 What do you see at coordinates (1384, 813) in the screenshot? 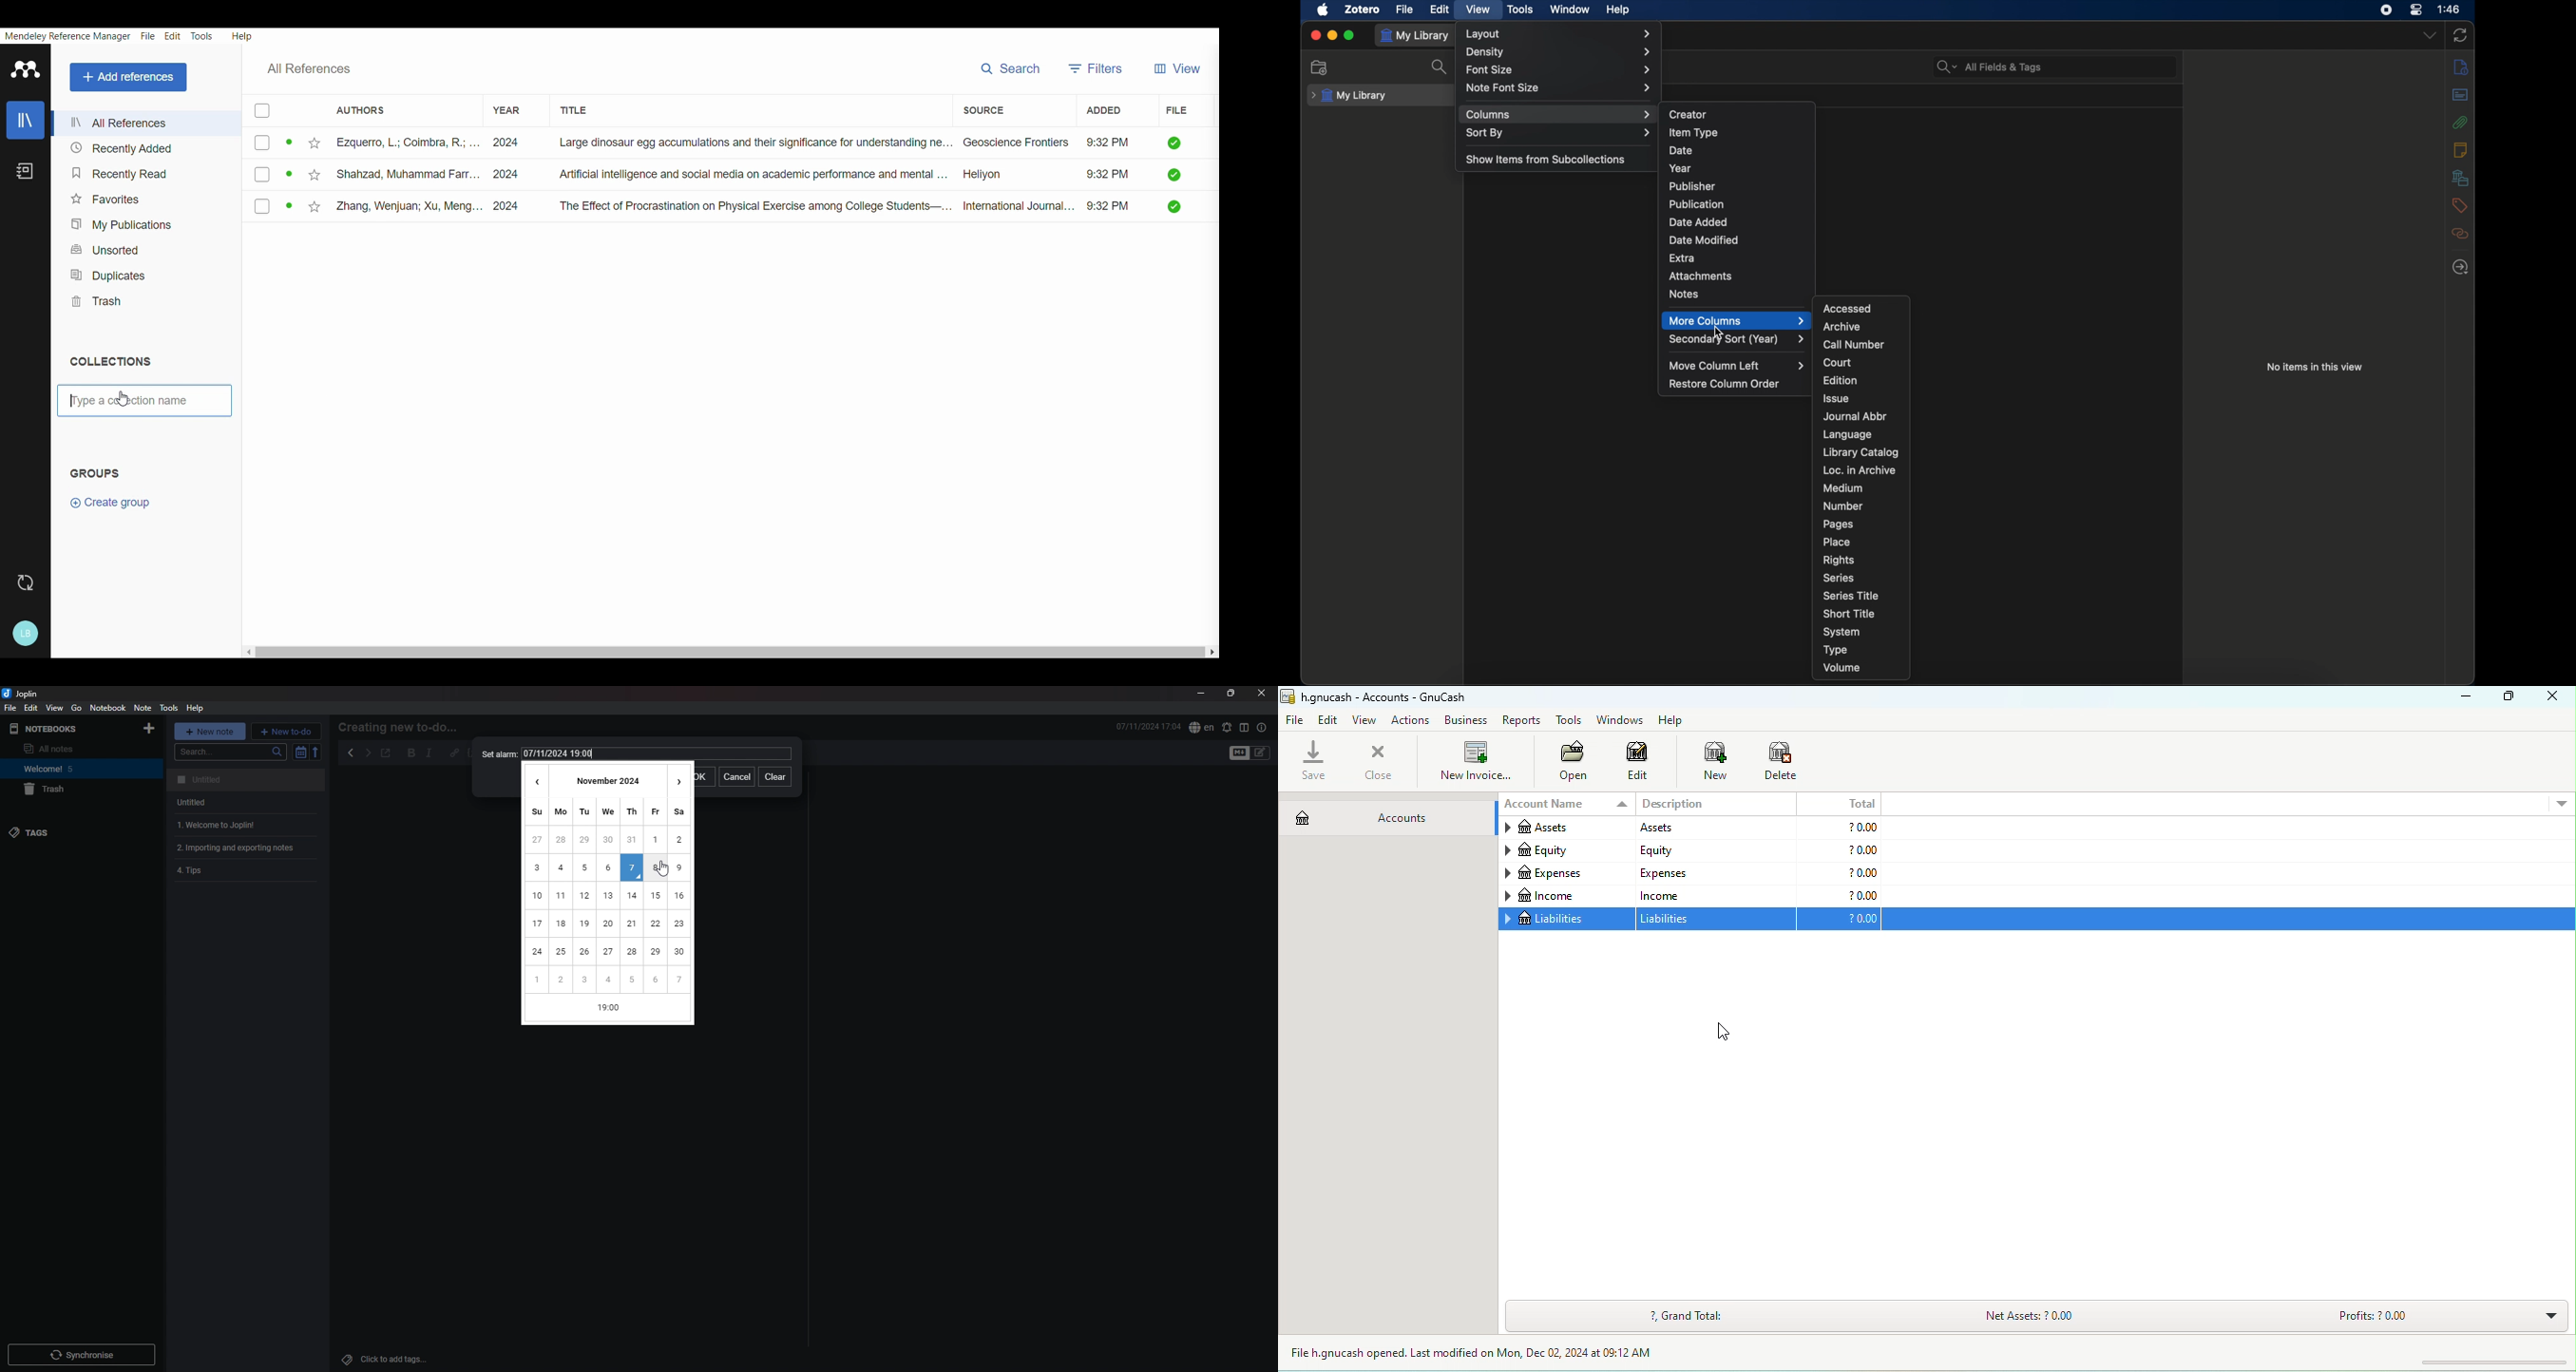
I see `accounts` at bounding box center [1384, 813].